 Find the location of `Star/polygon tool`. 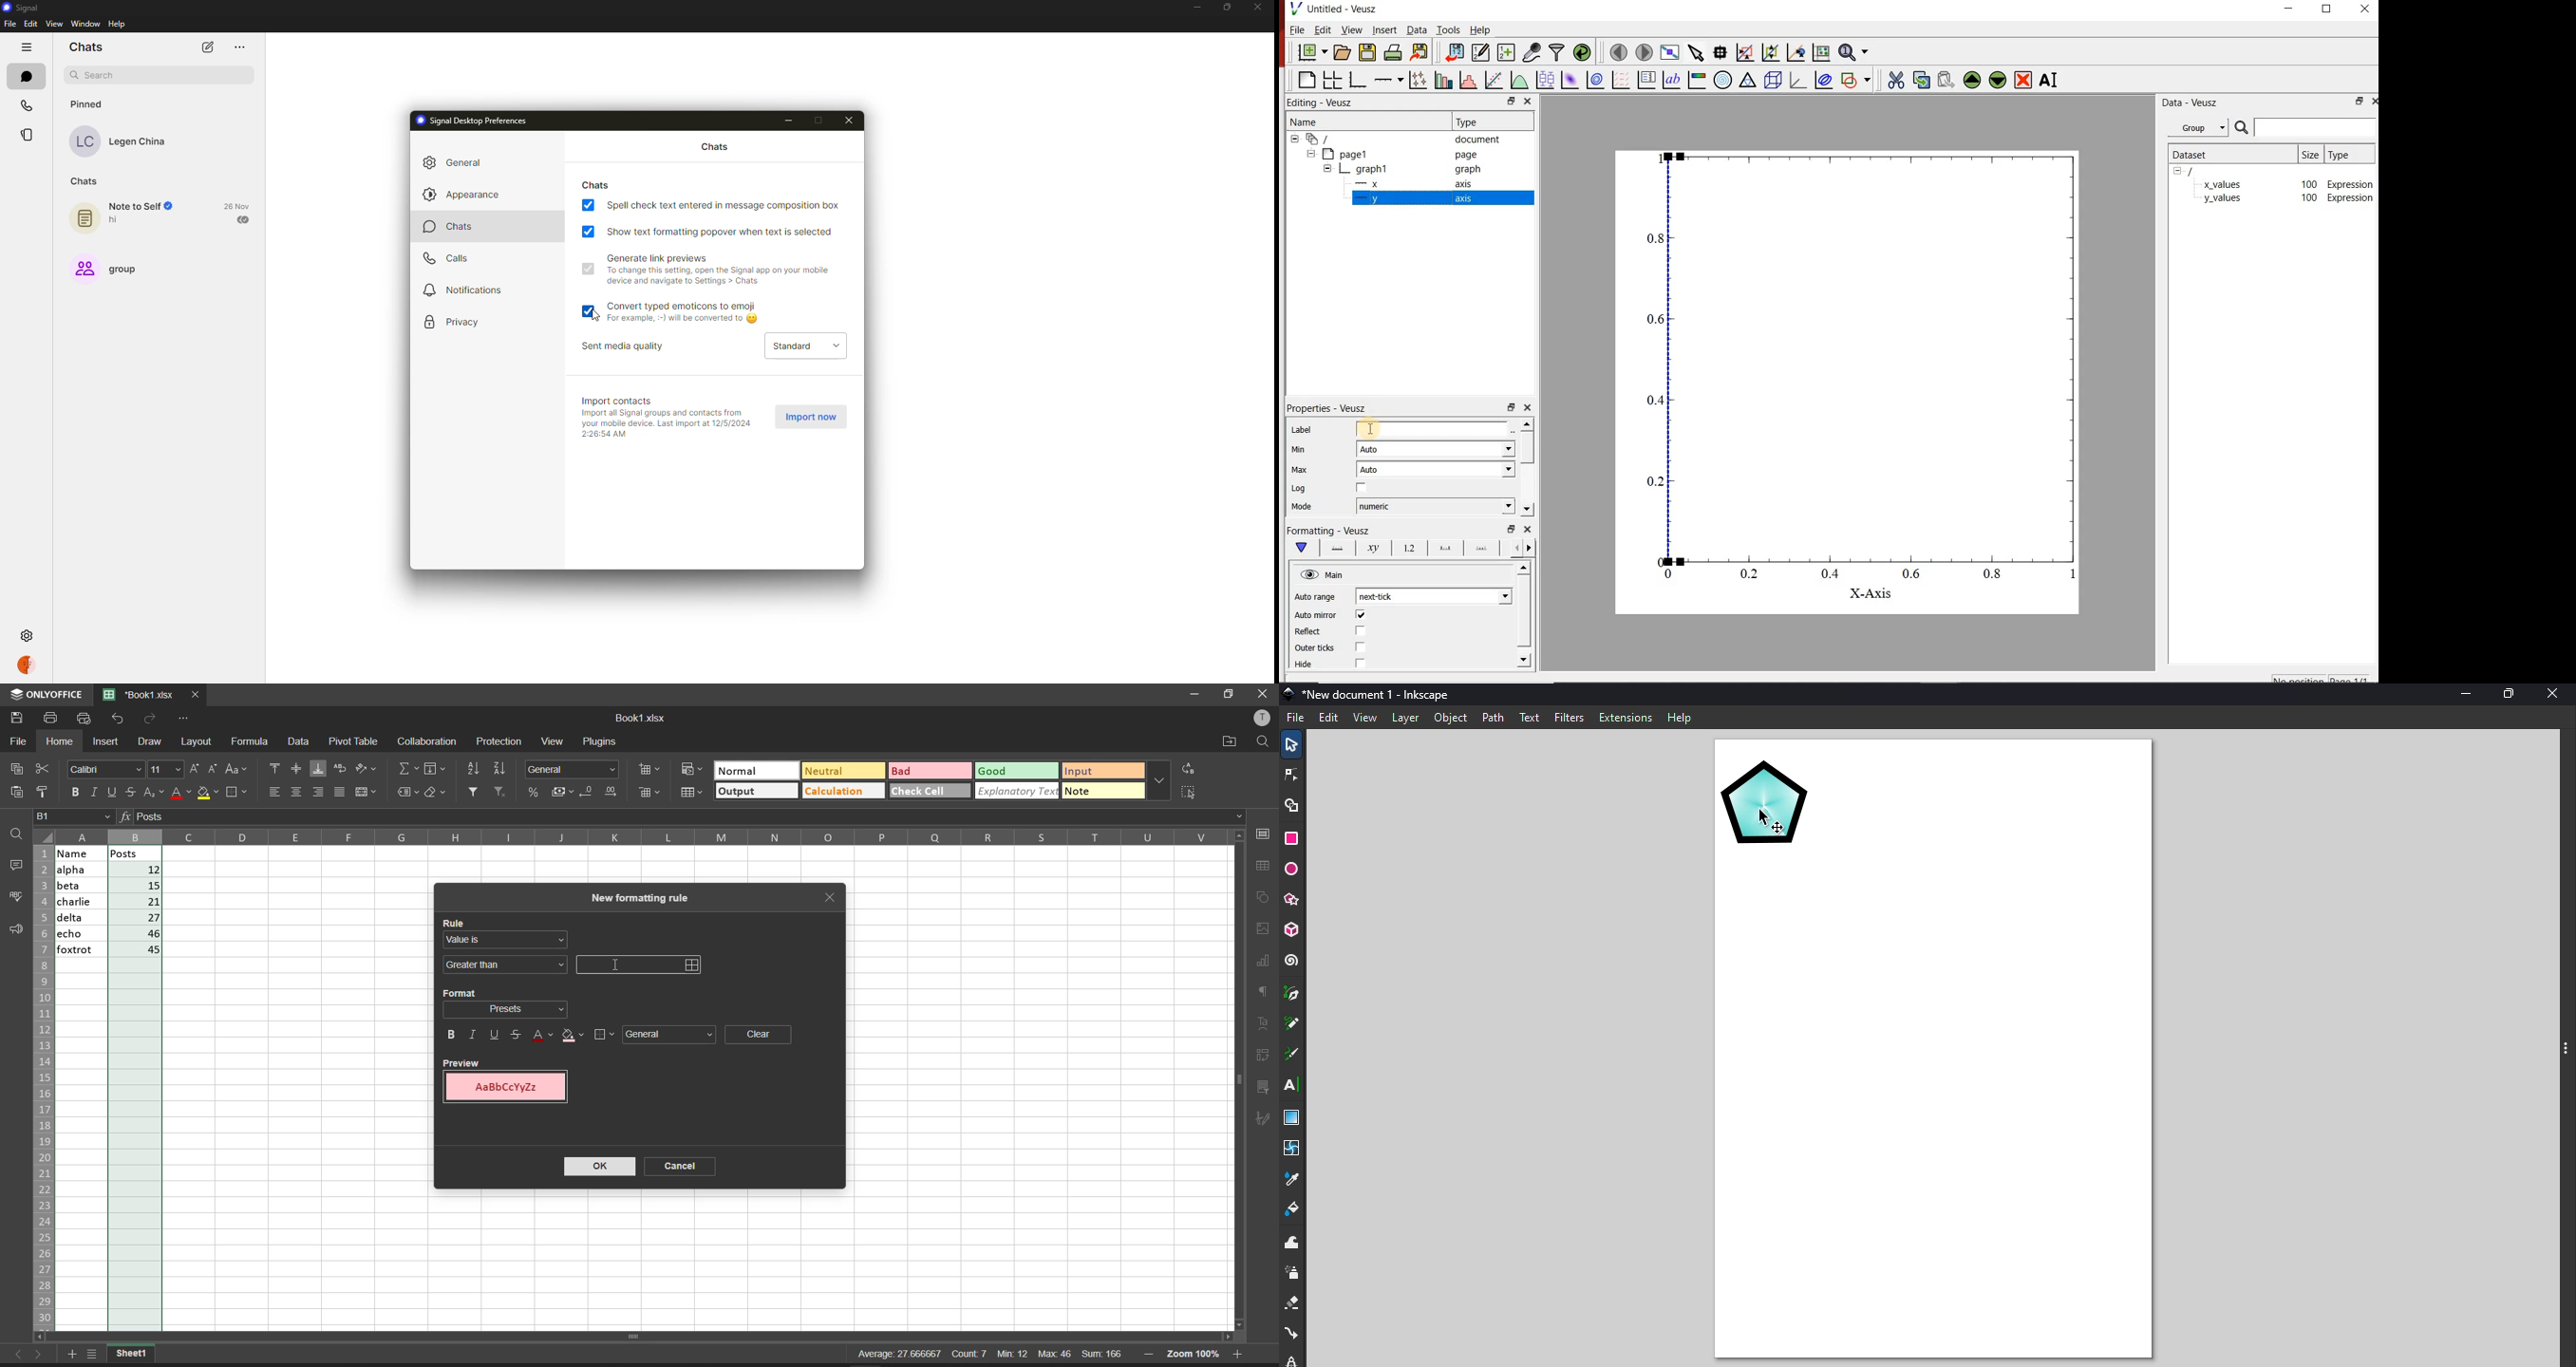

Star/polygon tool is located at coordinates (1295, 899).